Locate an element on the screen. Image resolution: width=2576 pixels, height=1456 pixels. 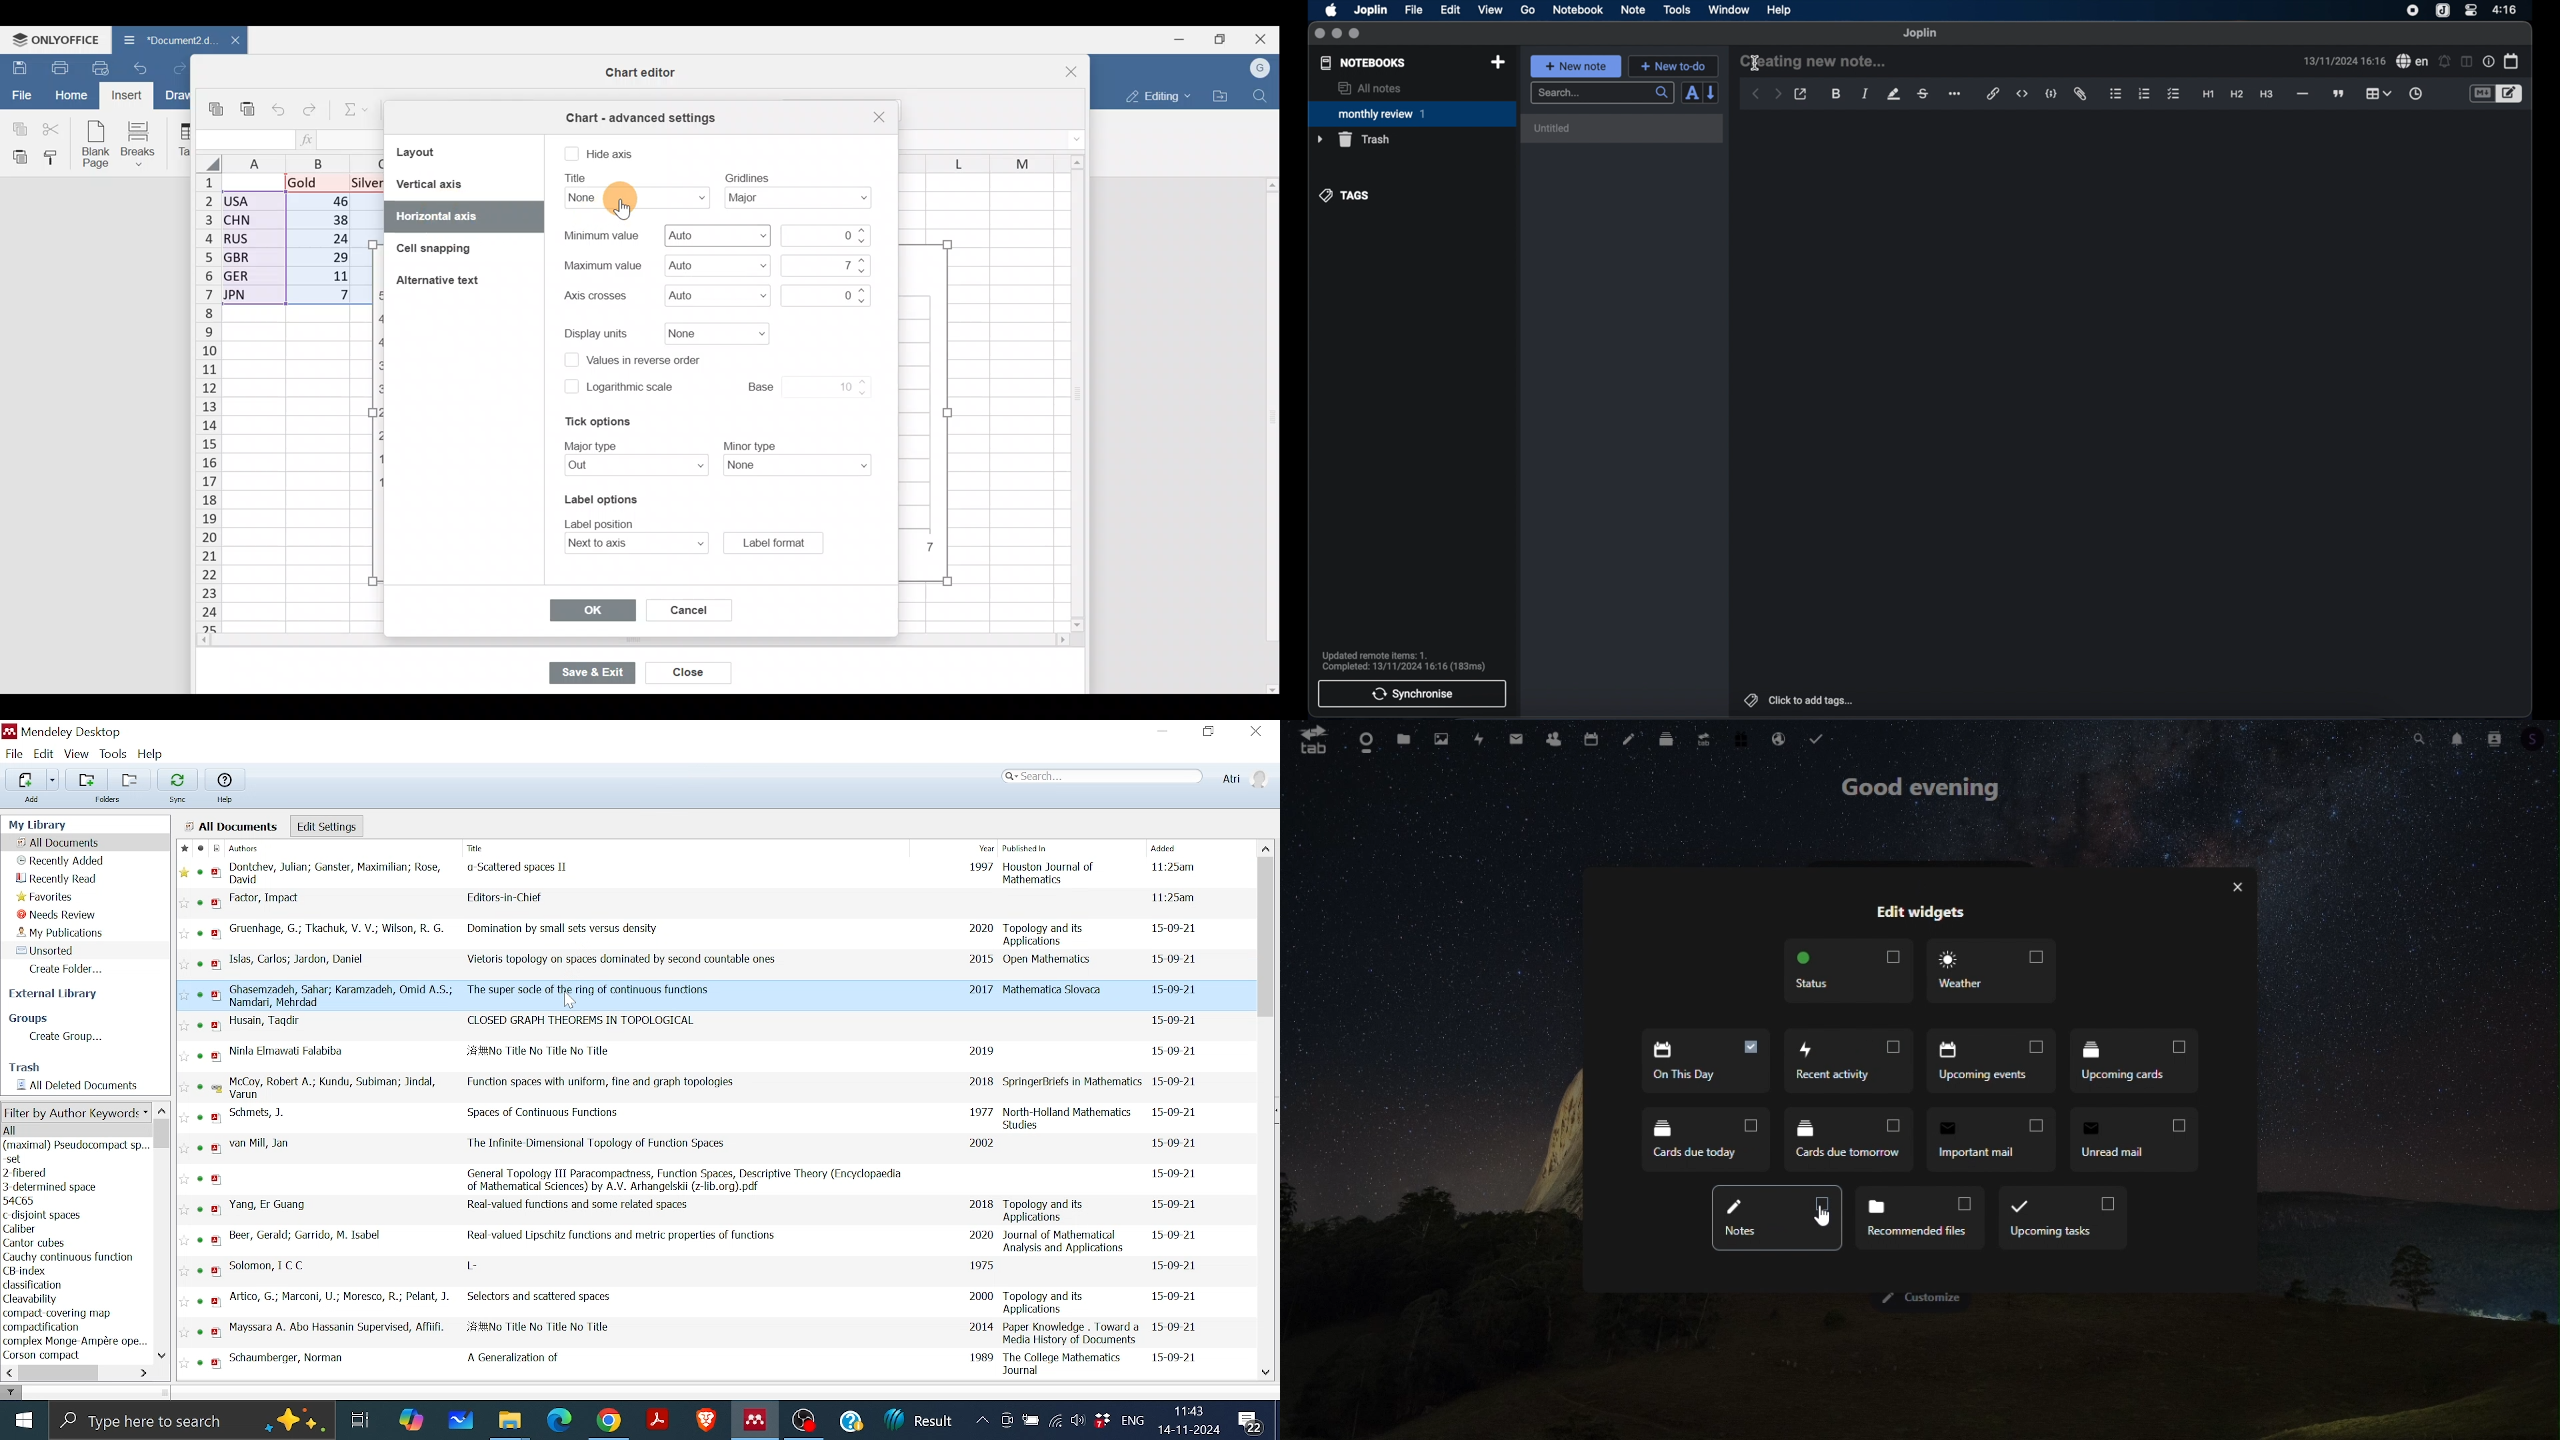
Move up in All files is located at coordinates (1266, 848).